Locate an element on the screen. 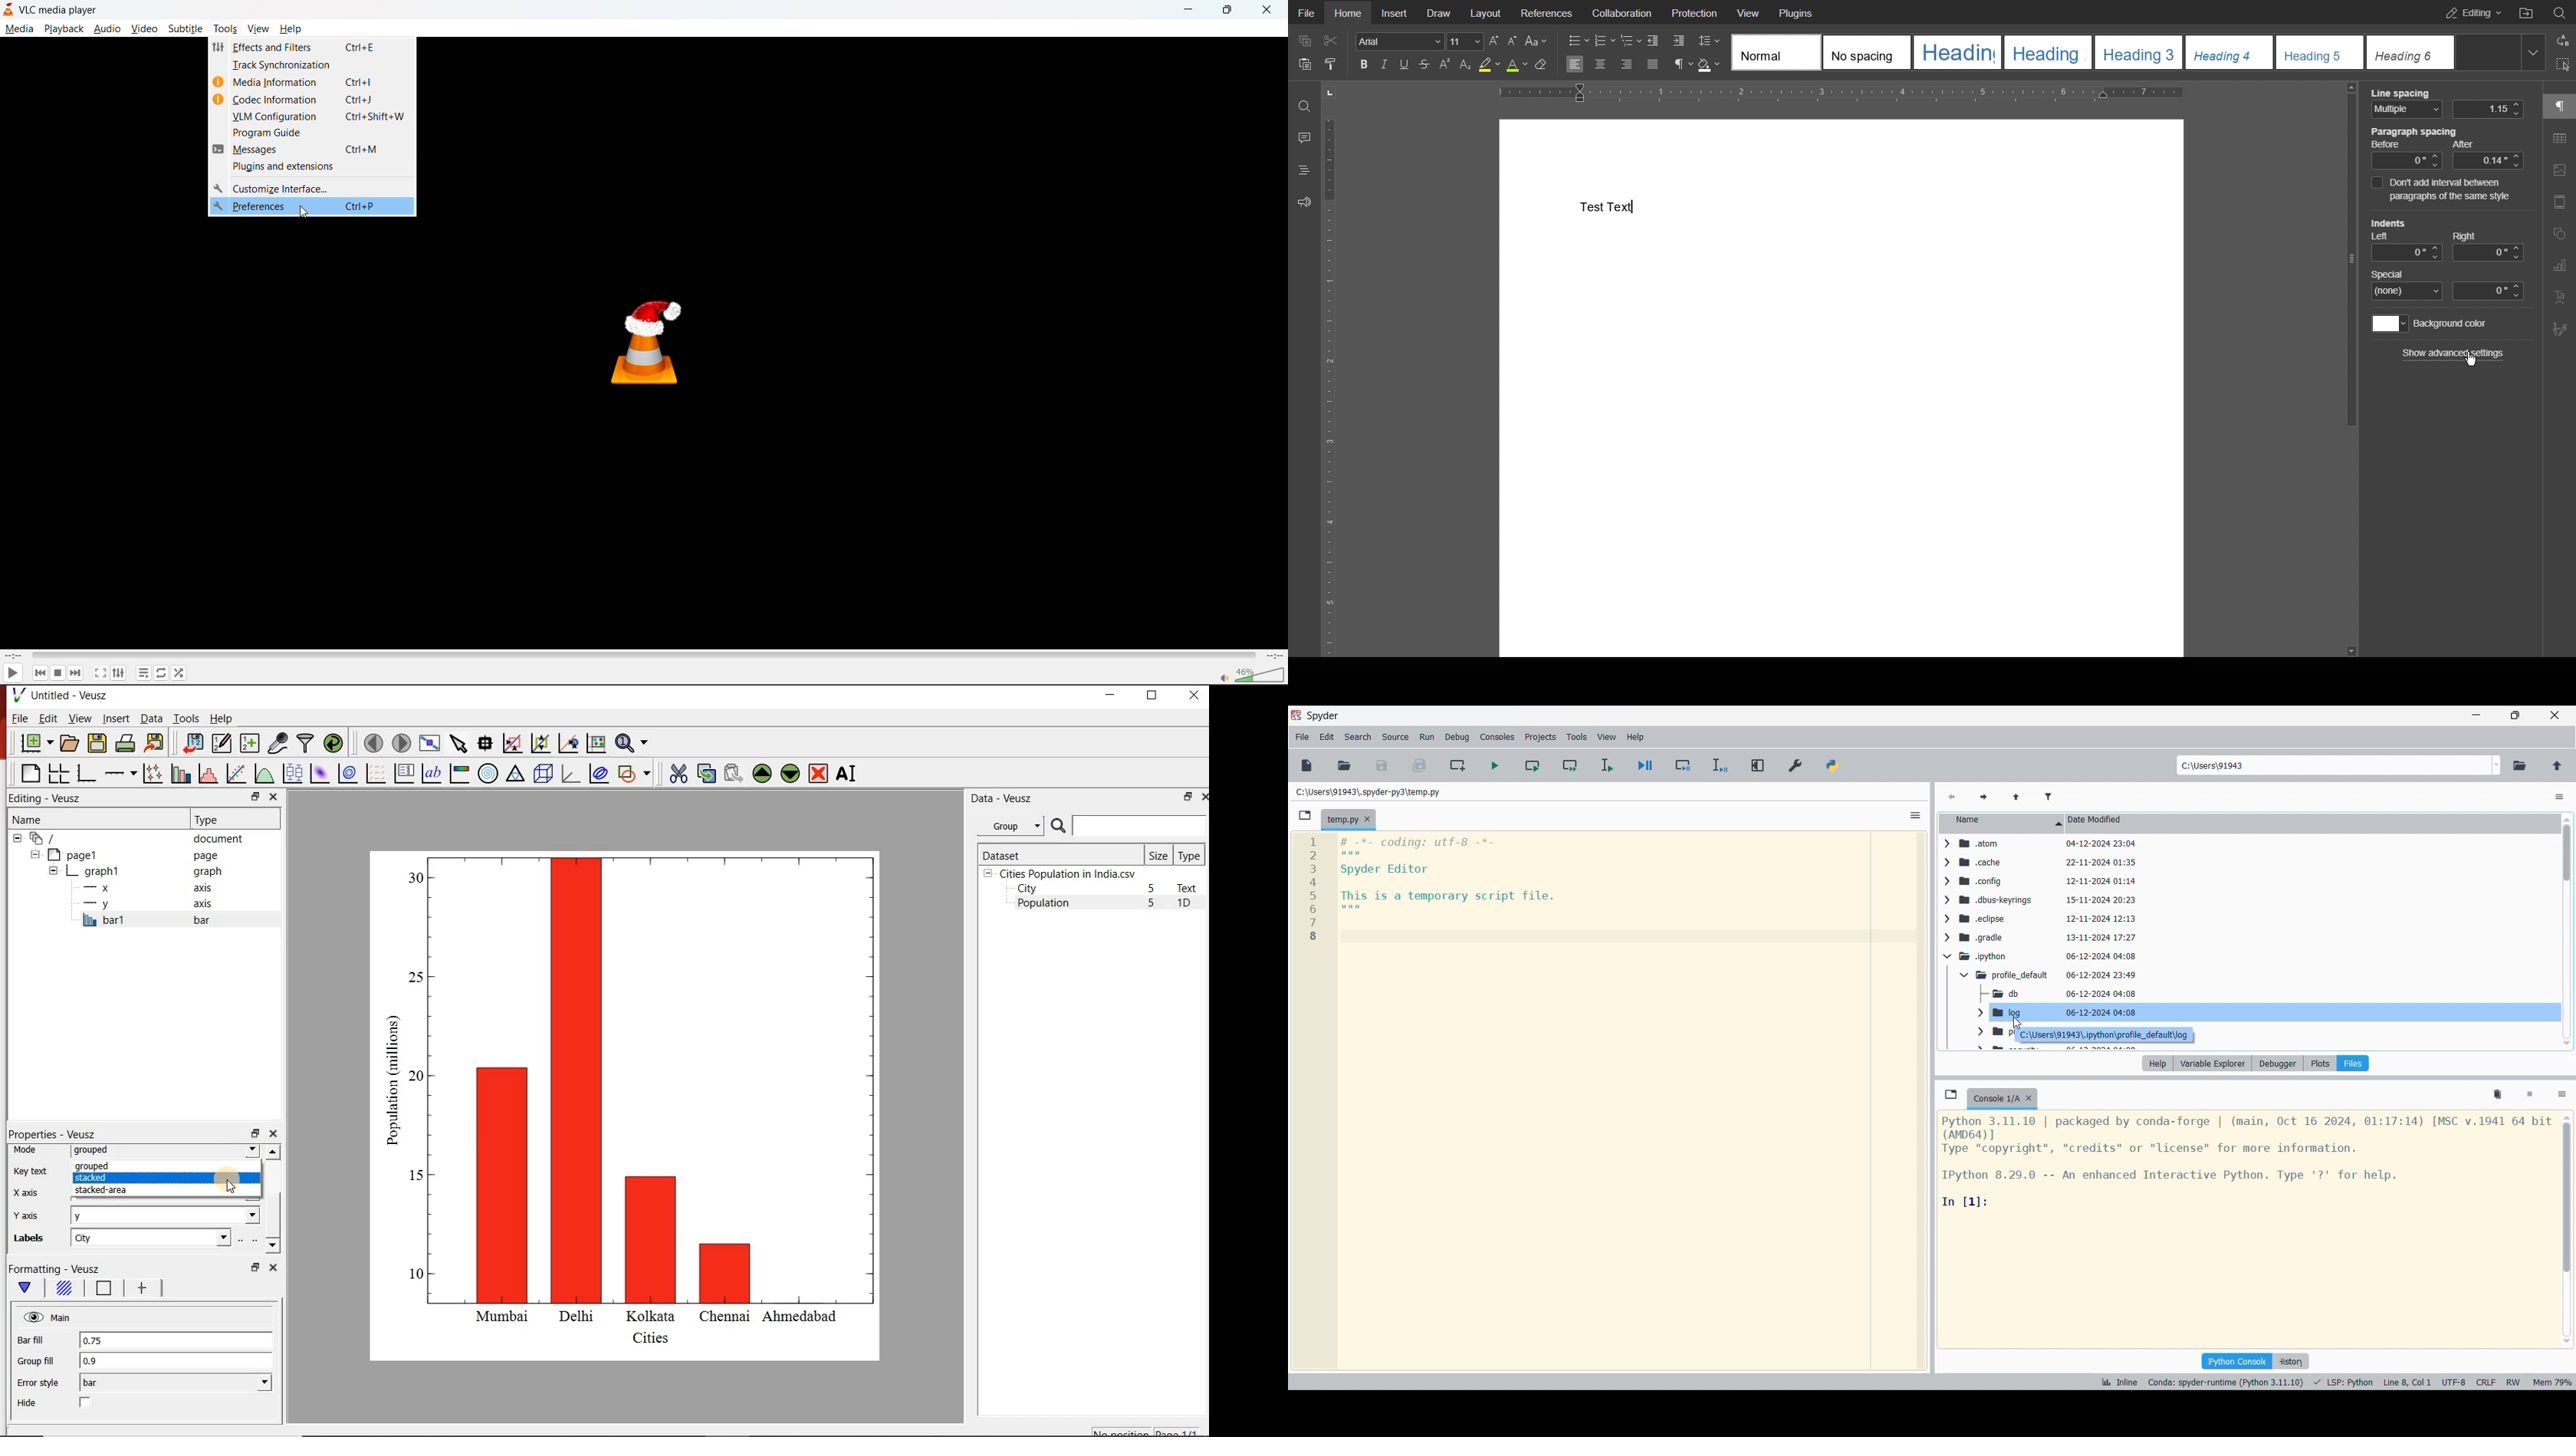 This screenshot has width=2576, height=1456. Software name is located at coordinates (1324, 716).